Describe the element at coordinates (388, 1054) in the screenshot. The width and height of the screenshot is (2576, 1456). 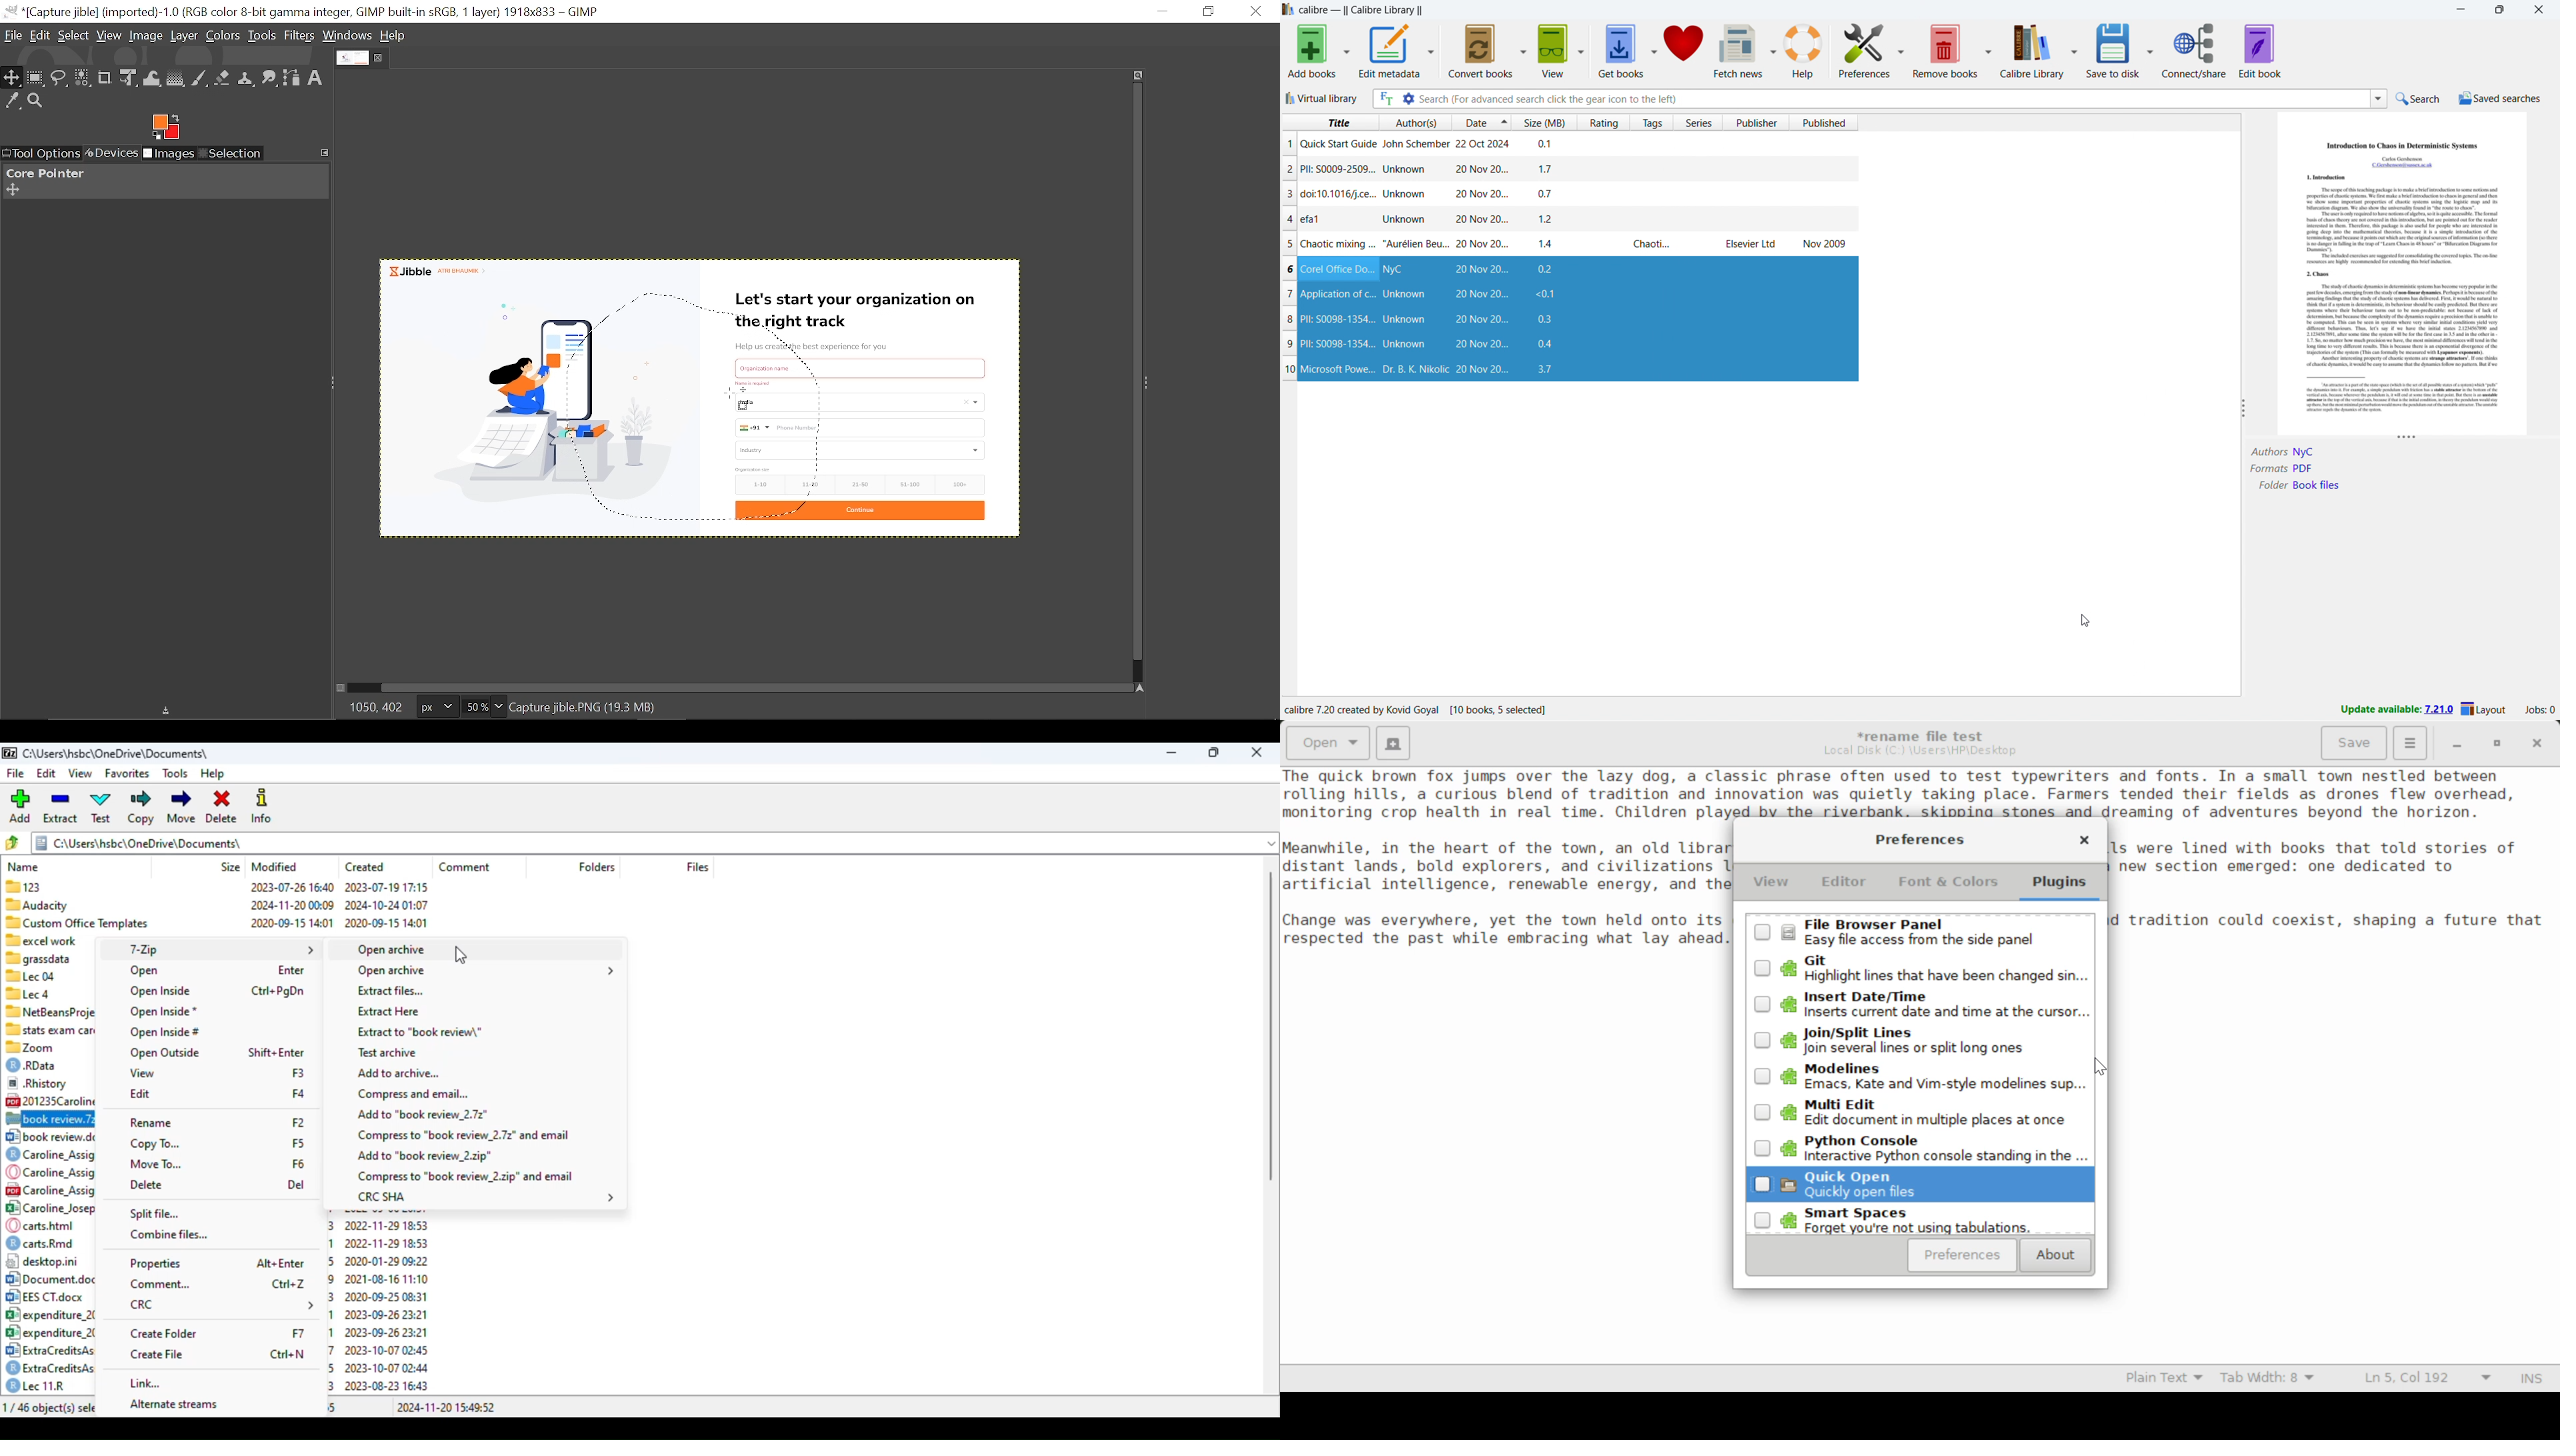
I see `test archive` at that location.